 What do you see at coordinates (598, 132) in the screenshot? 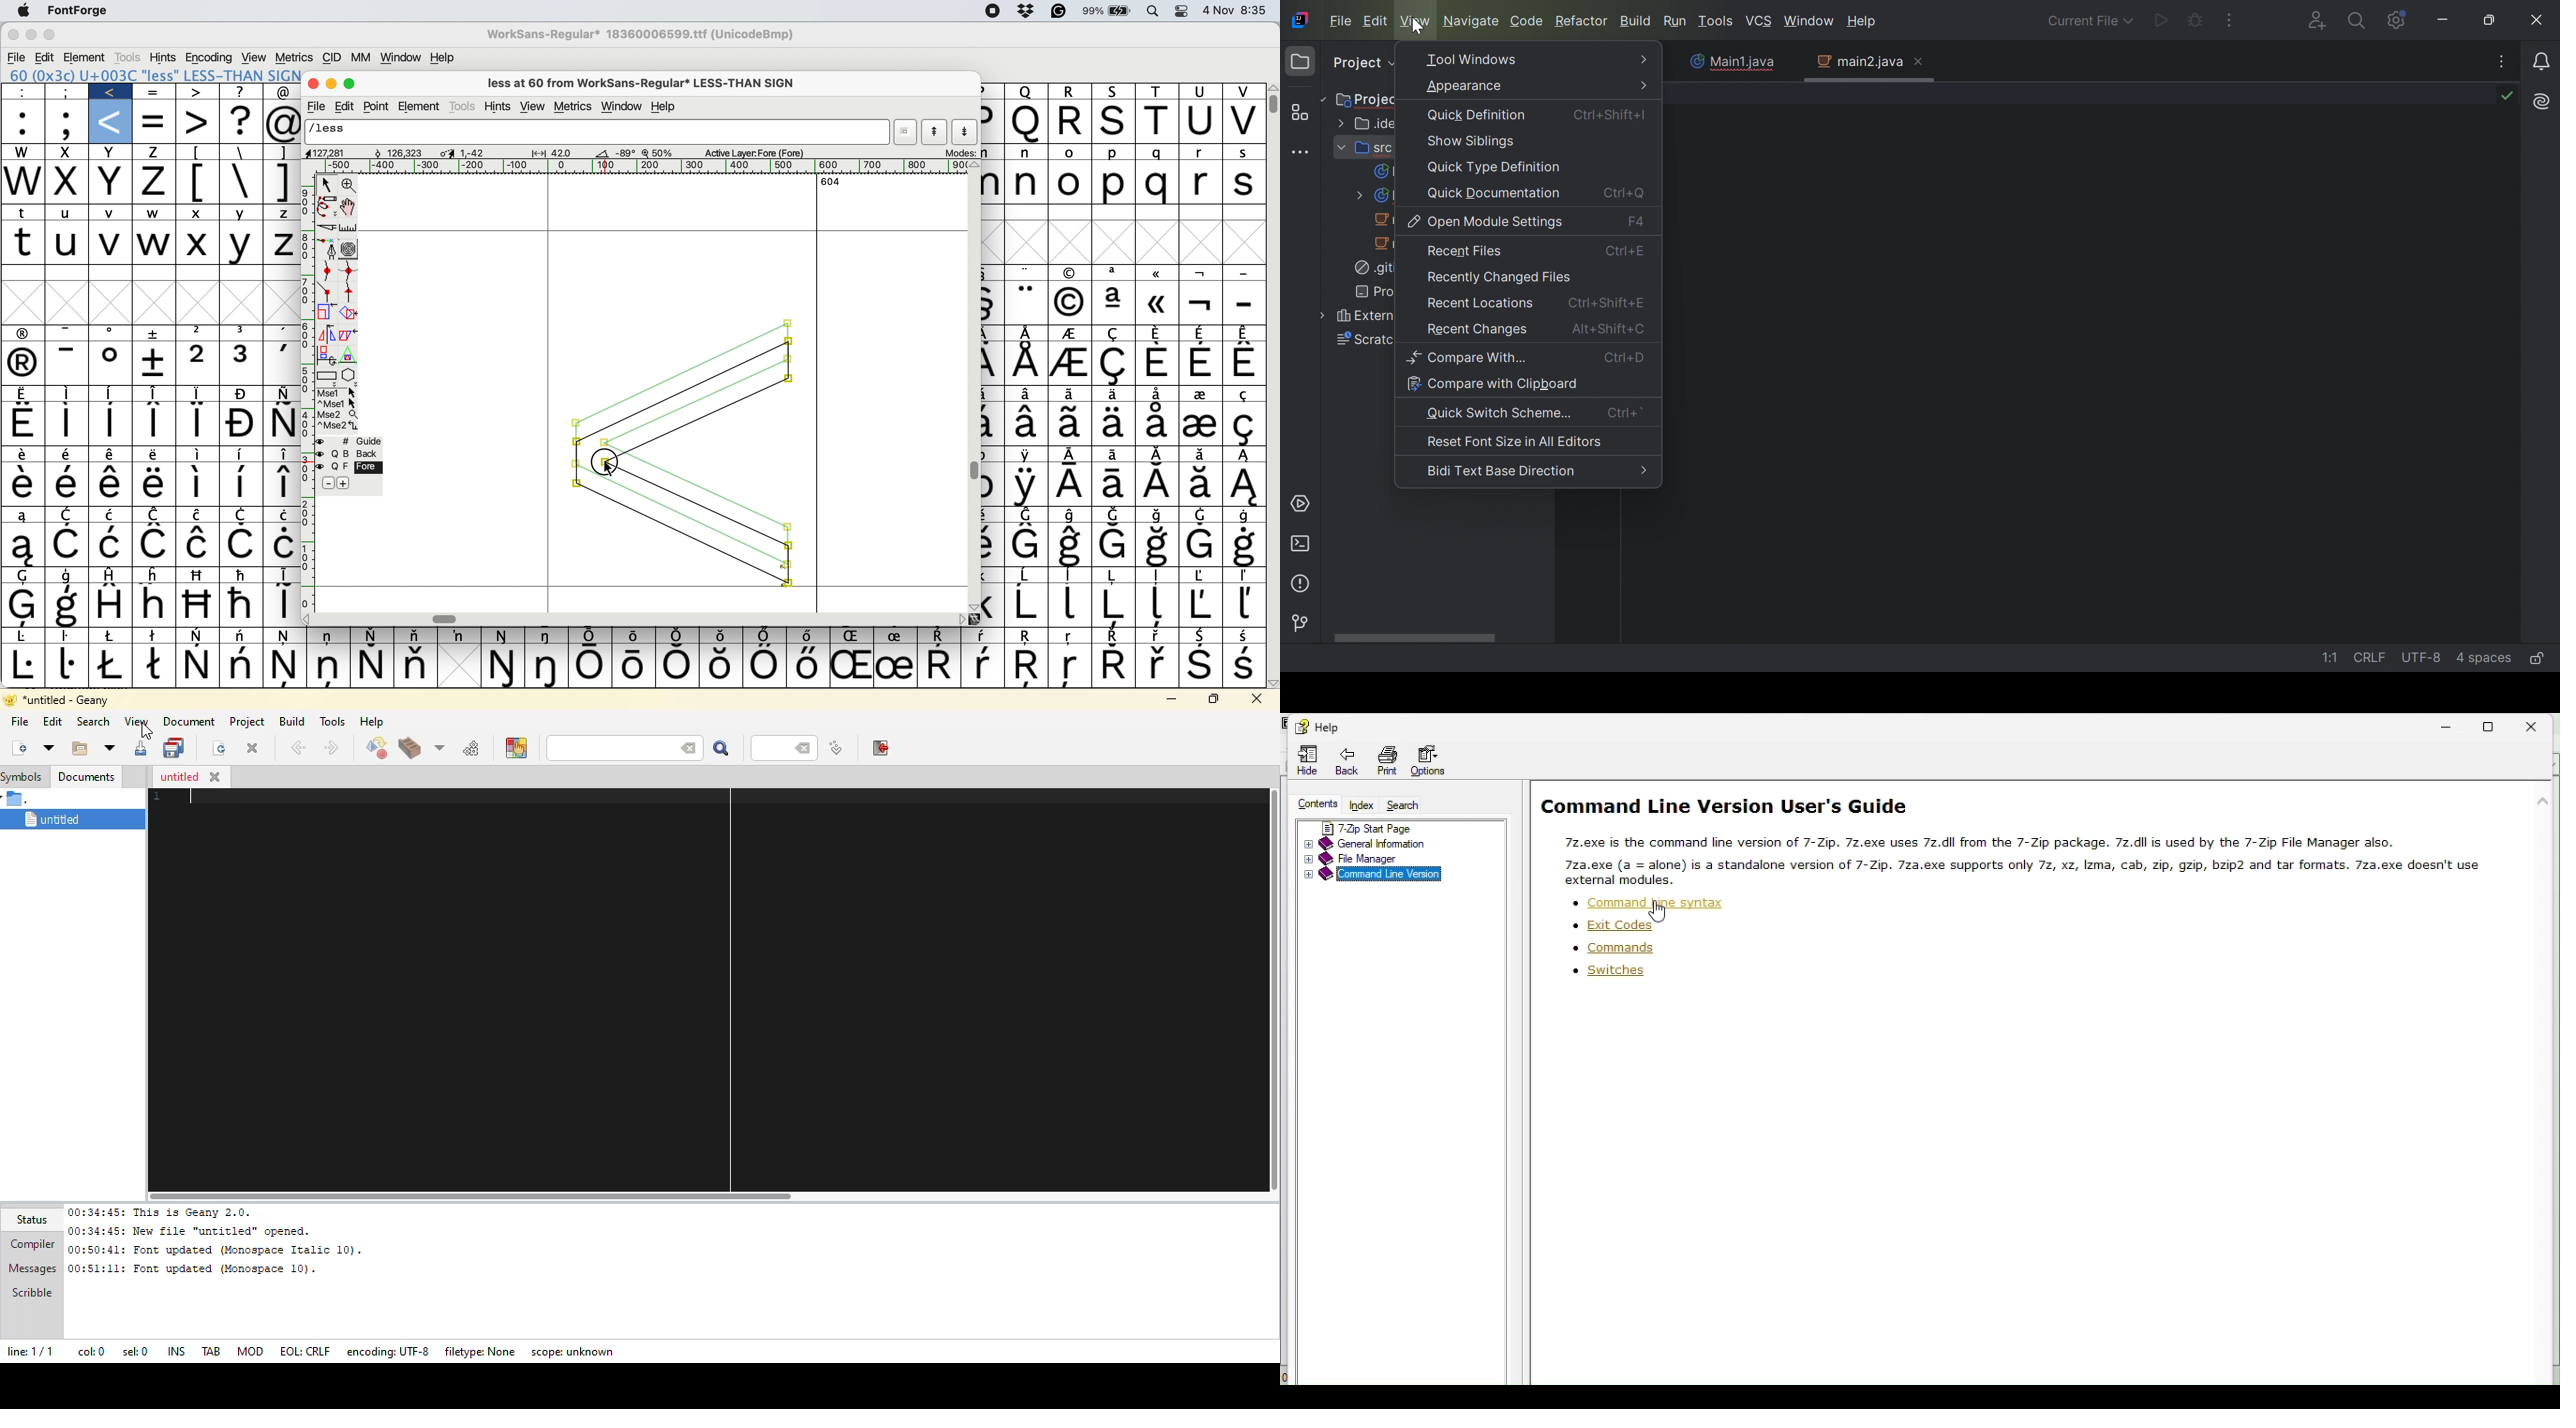
I see `glyph name` at bounding box center [598, 132].